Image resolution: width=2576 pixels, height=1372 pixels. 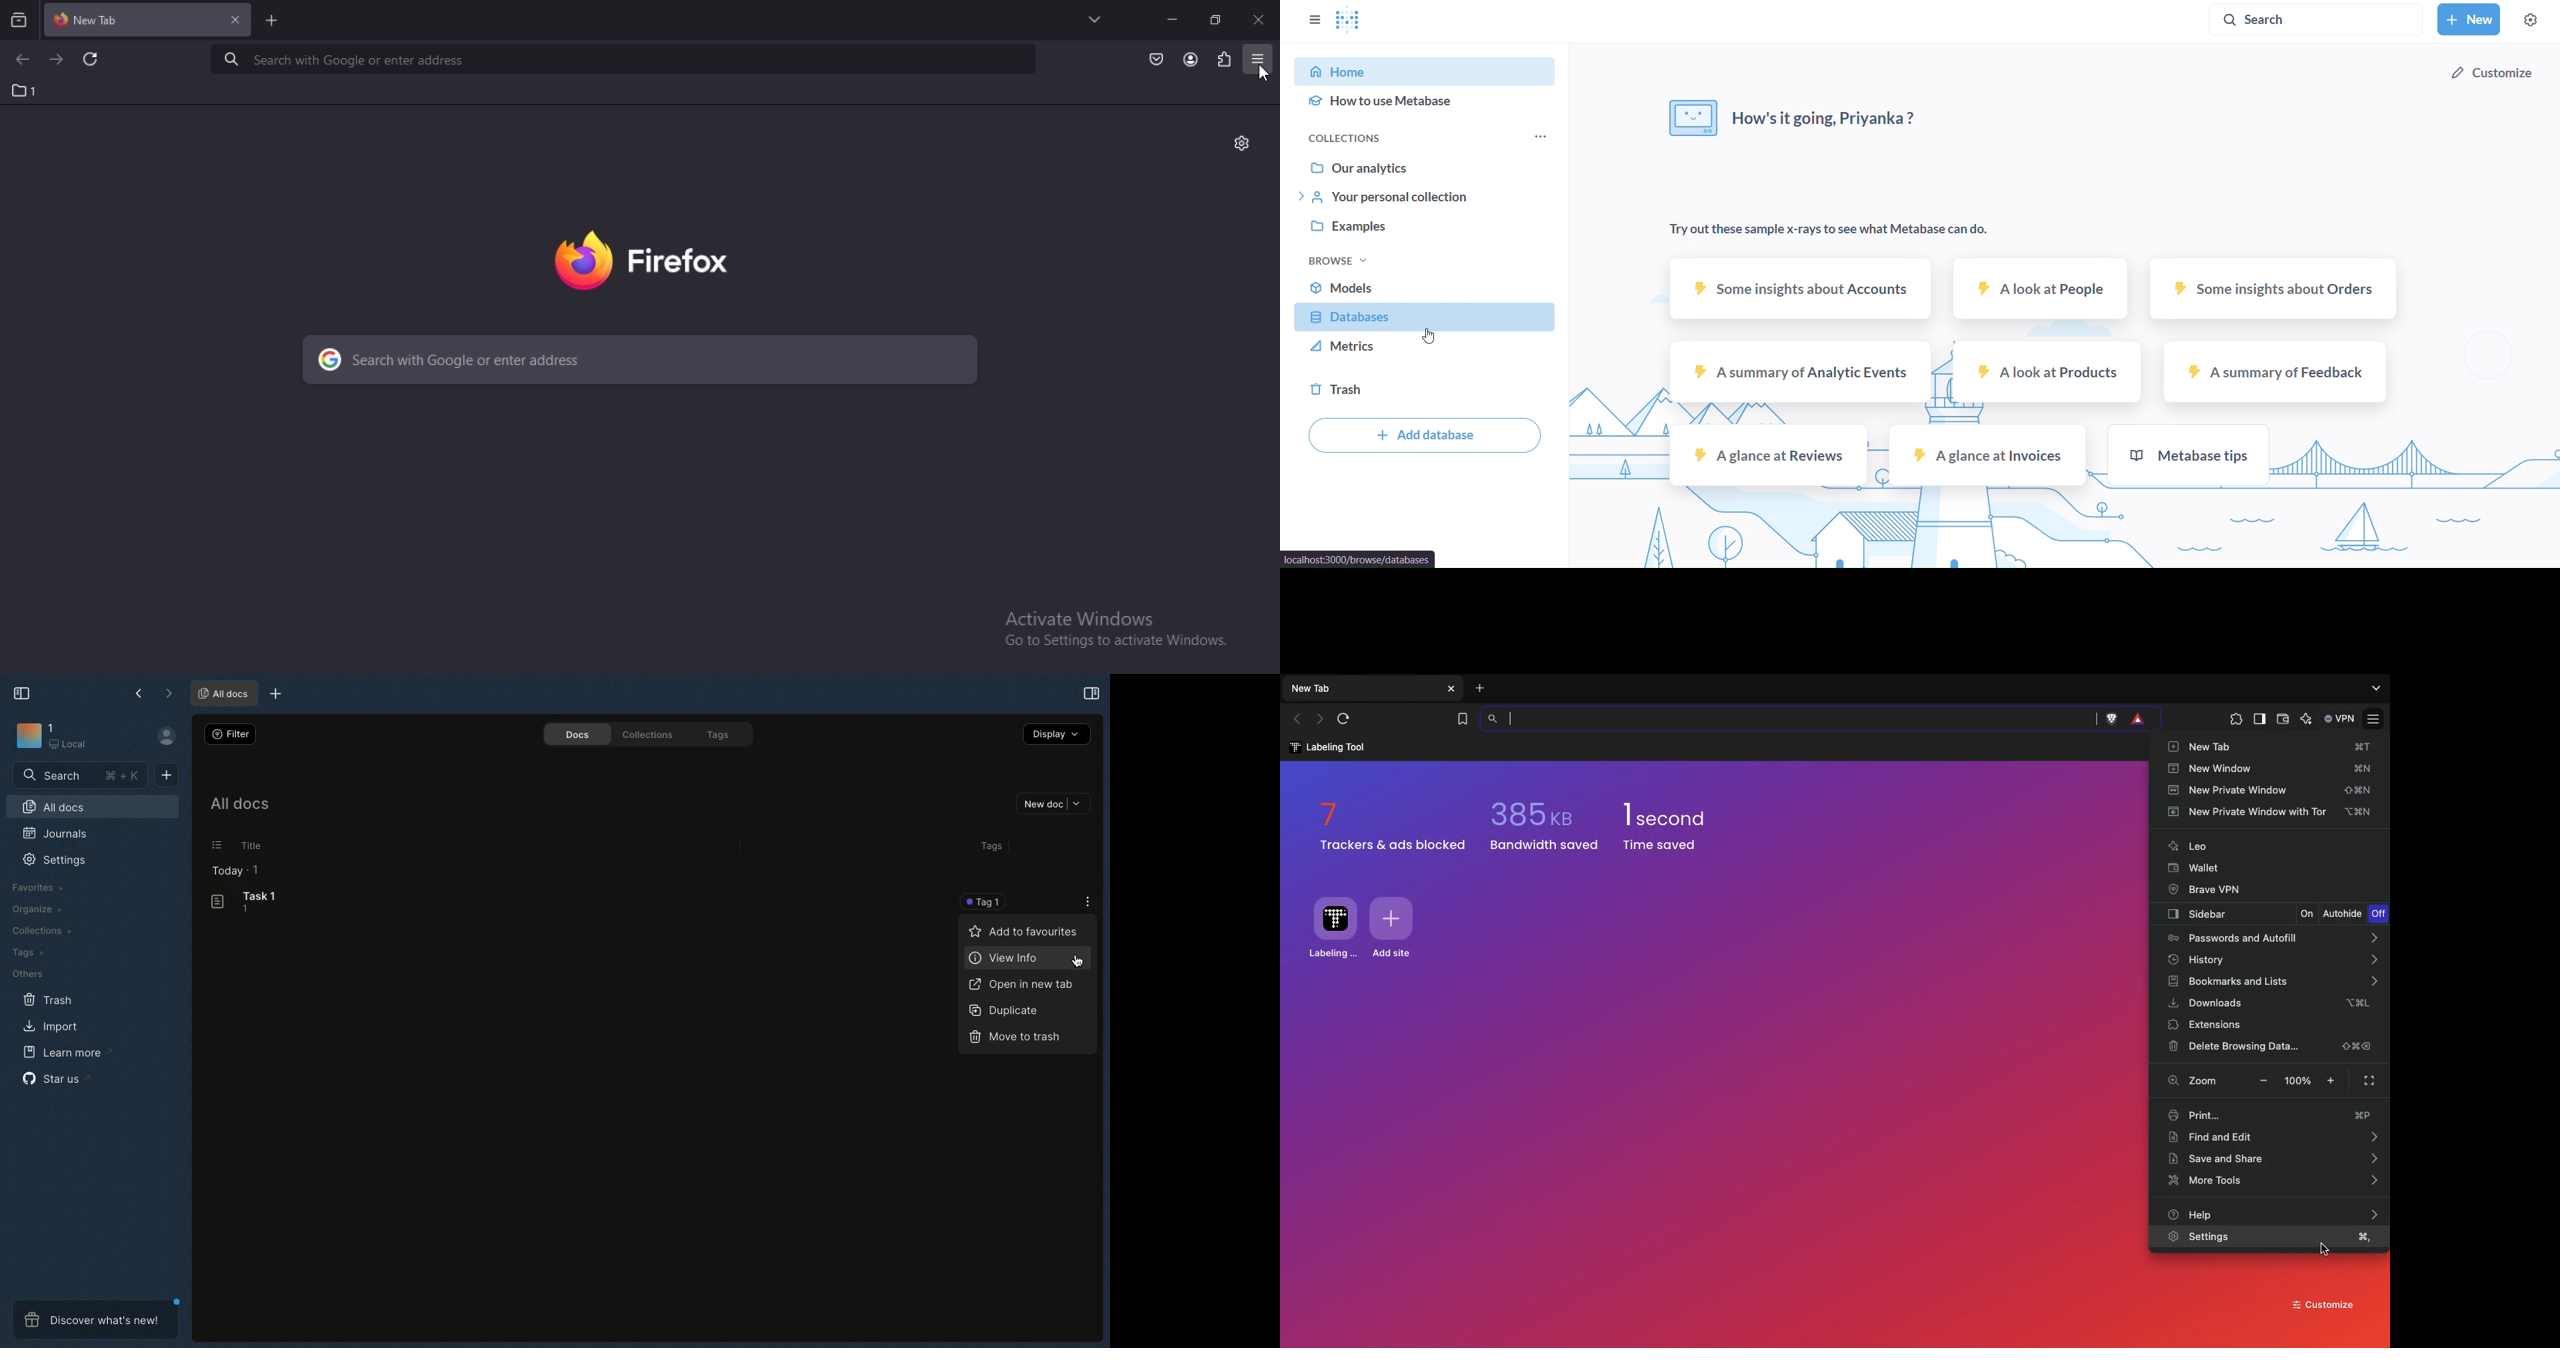 What do you see at coordinates (163, 736) in the screenshot?
I see `Profile` at bounding box center [163, 736].